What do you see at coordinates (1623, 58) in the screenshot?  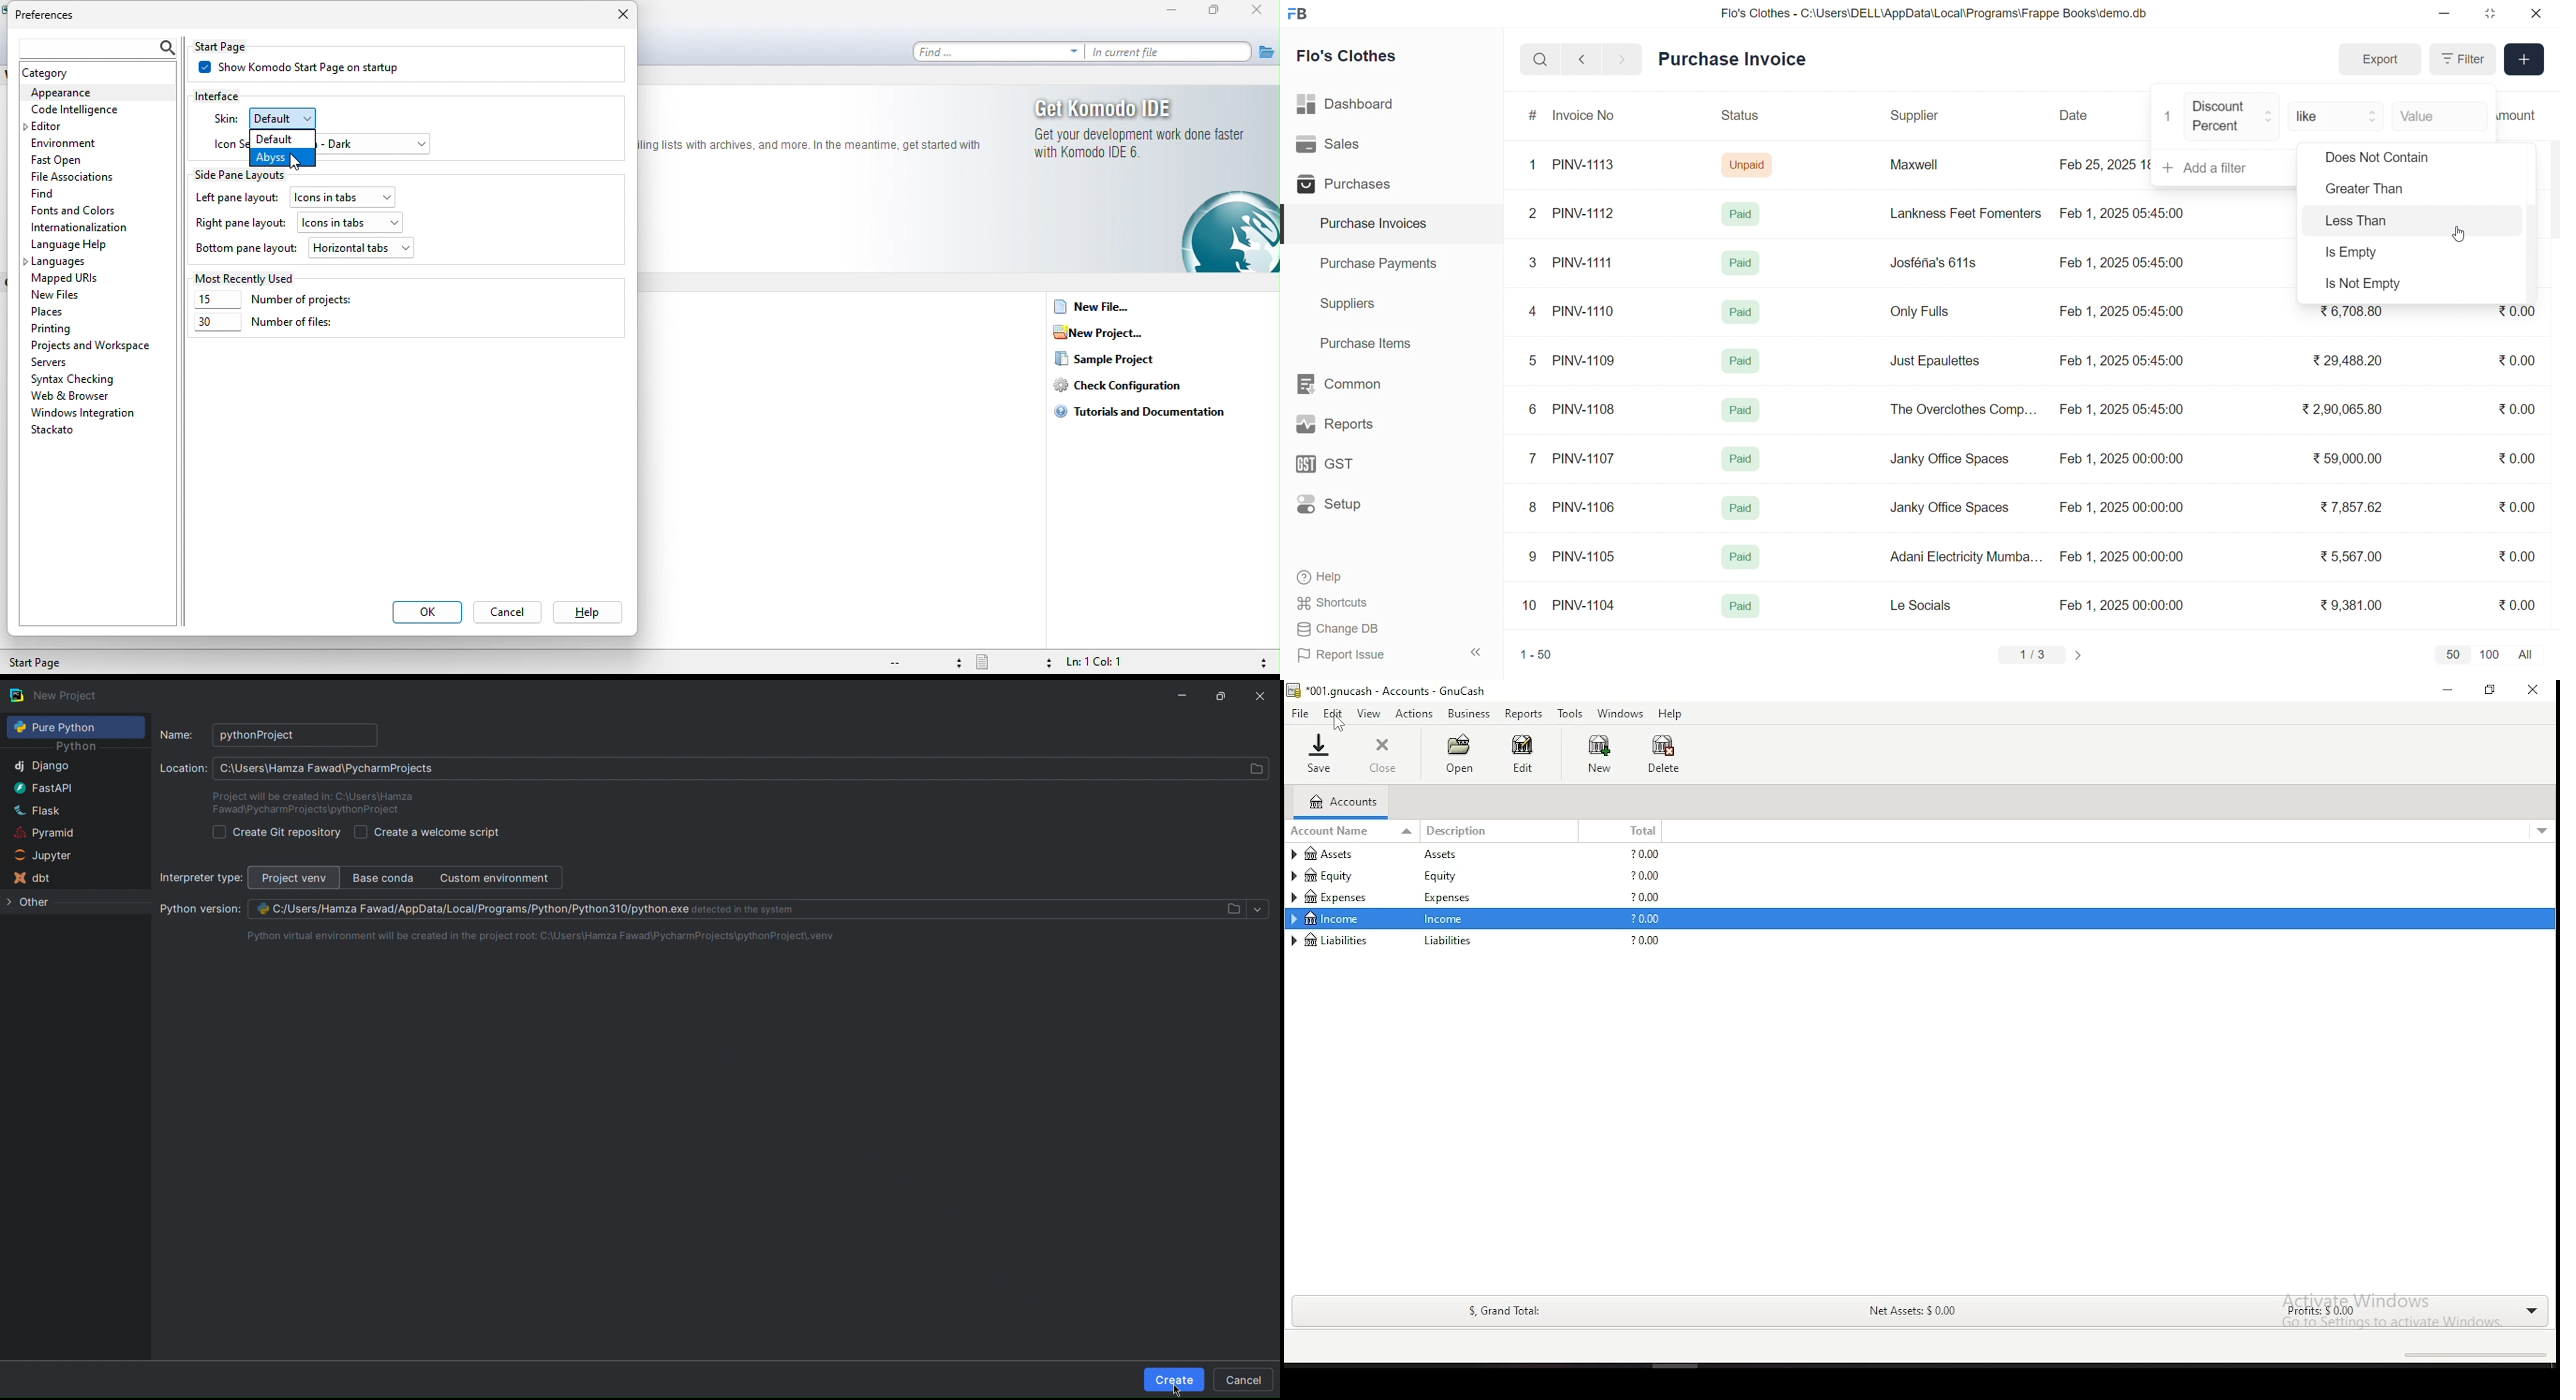 I see `navigate forward` at bounding box center [1623, 58].